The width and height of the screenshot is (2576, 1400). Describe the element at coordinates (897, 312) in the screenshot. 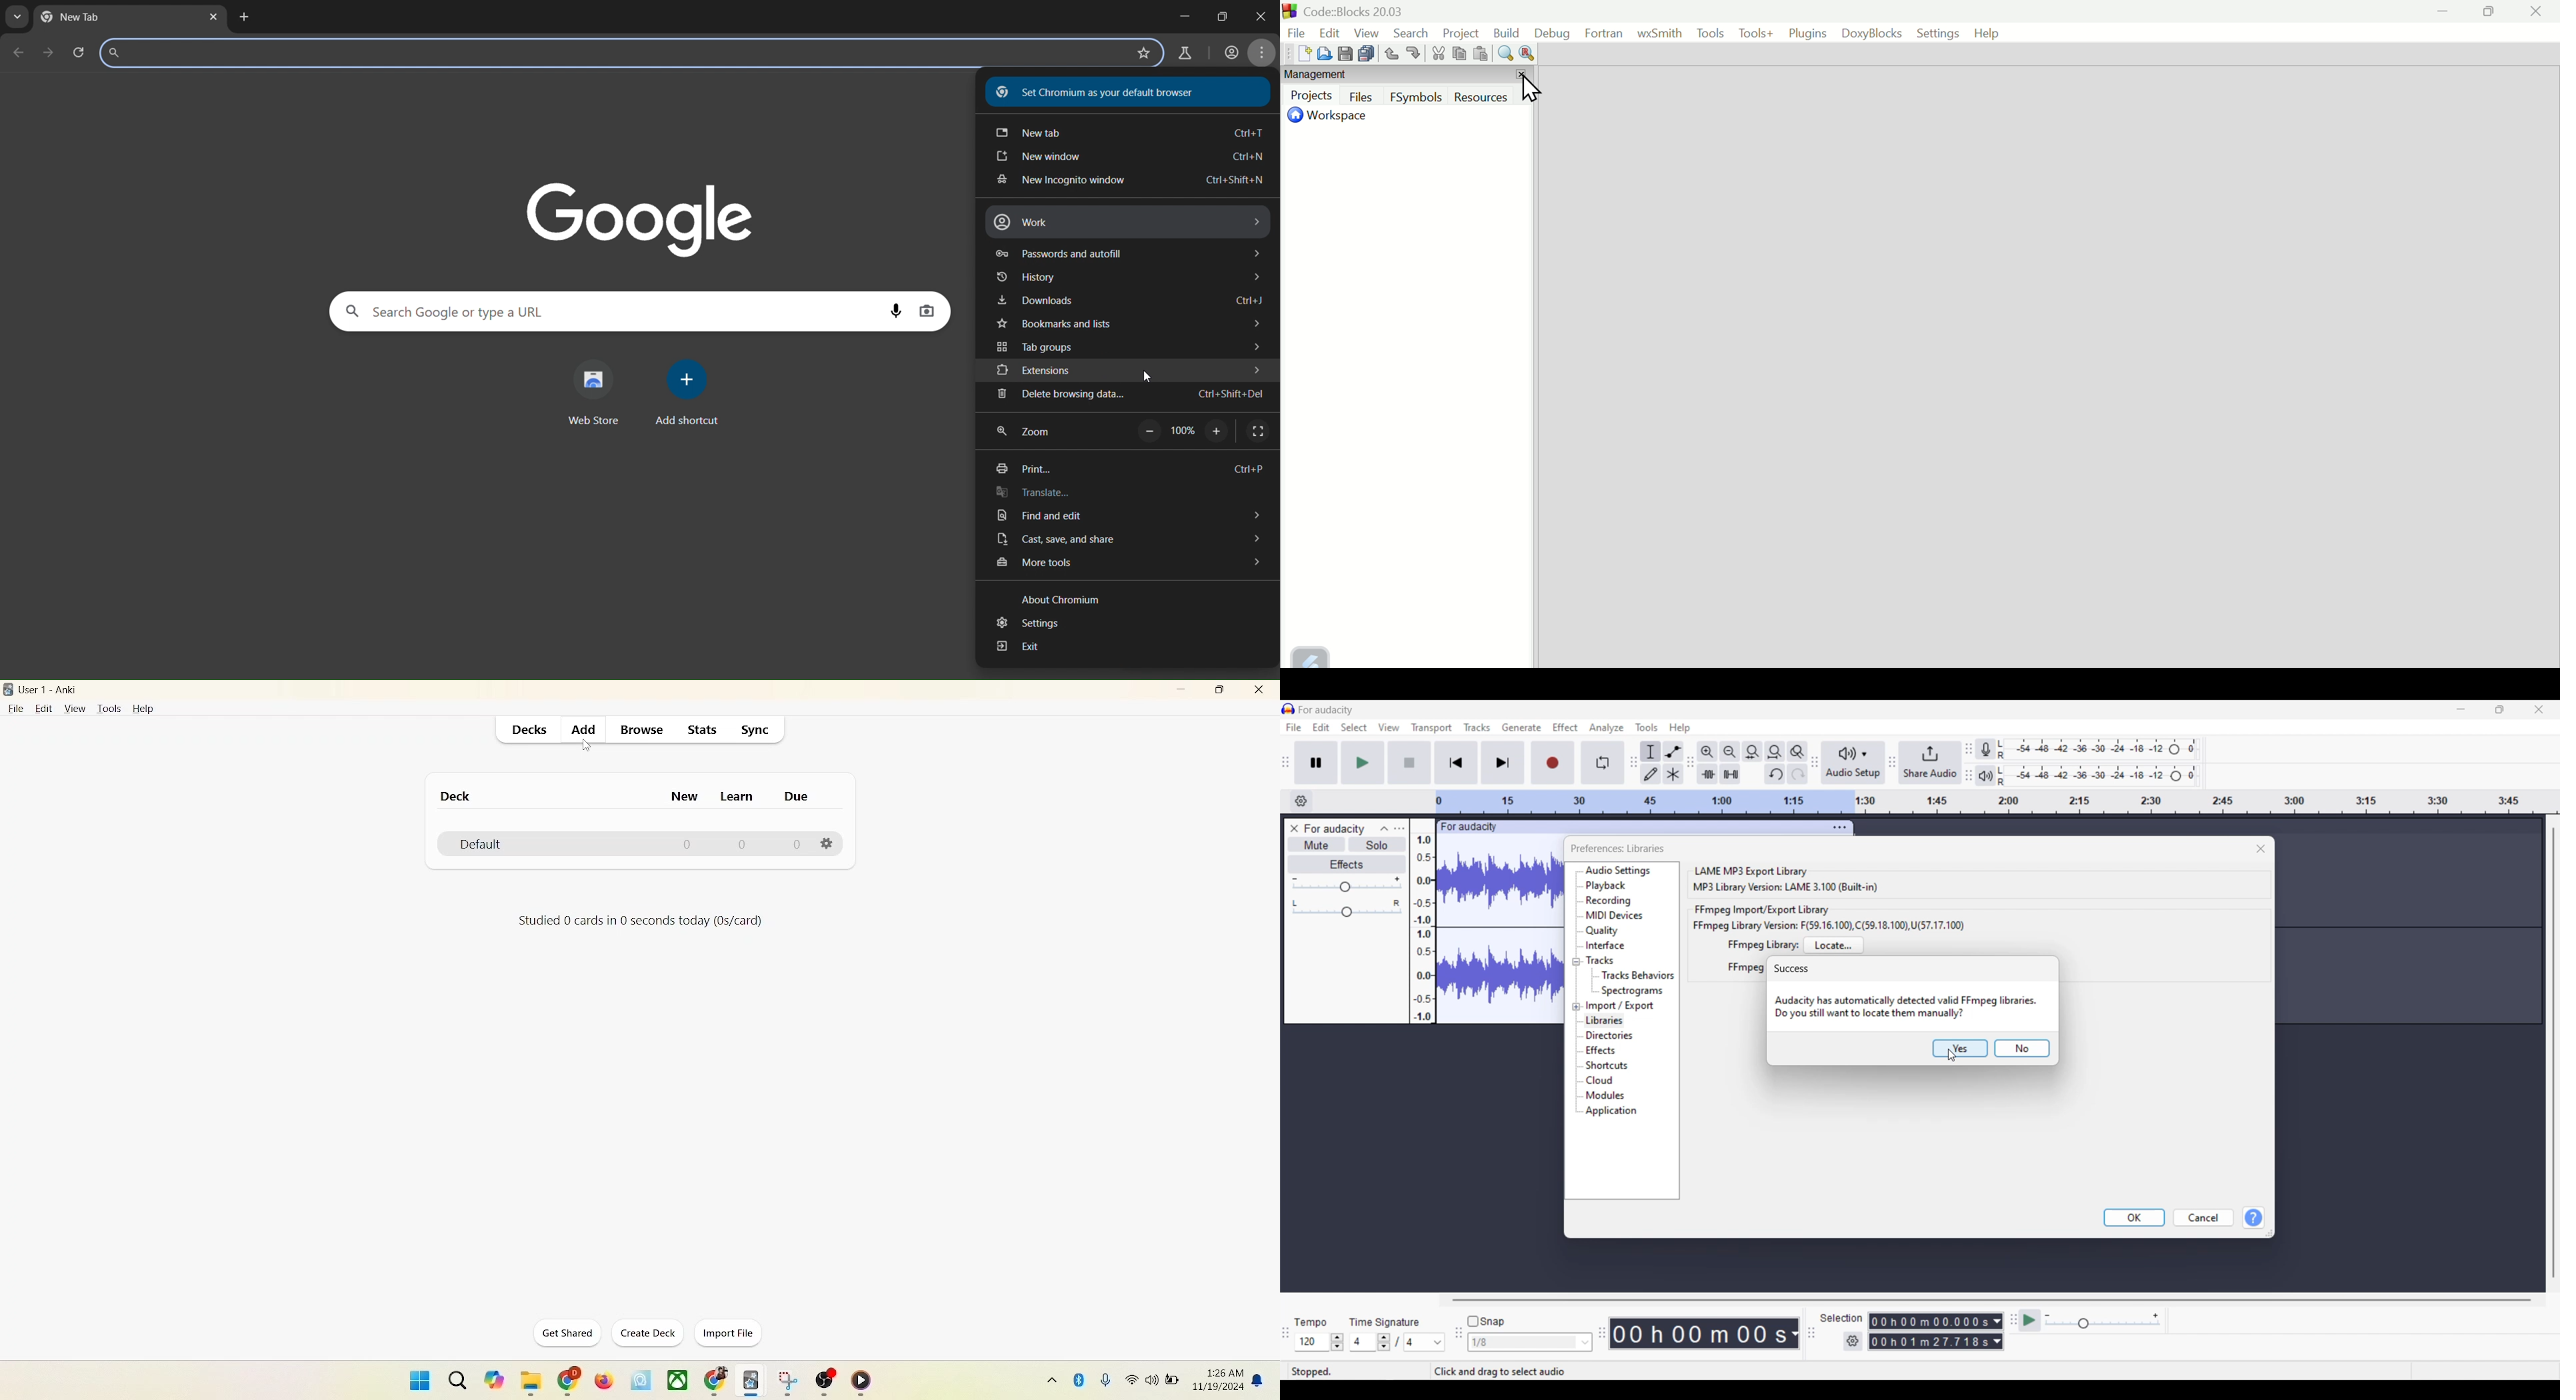

I see `voice search` at that location.